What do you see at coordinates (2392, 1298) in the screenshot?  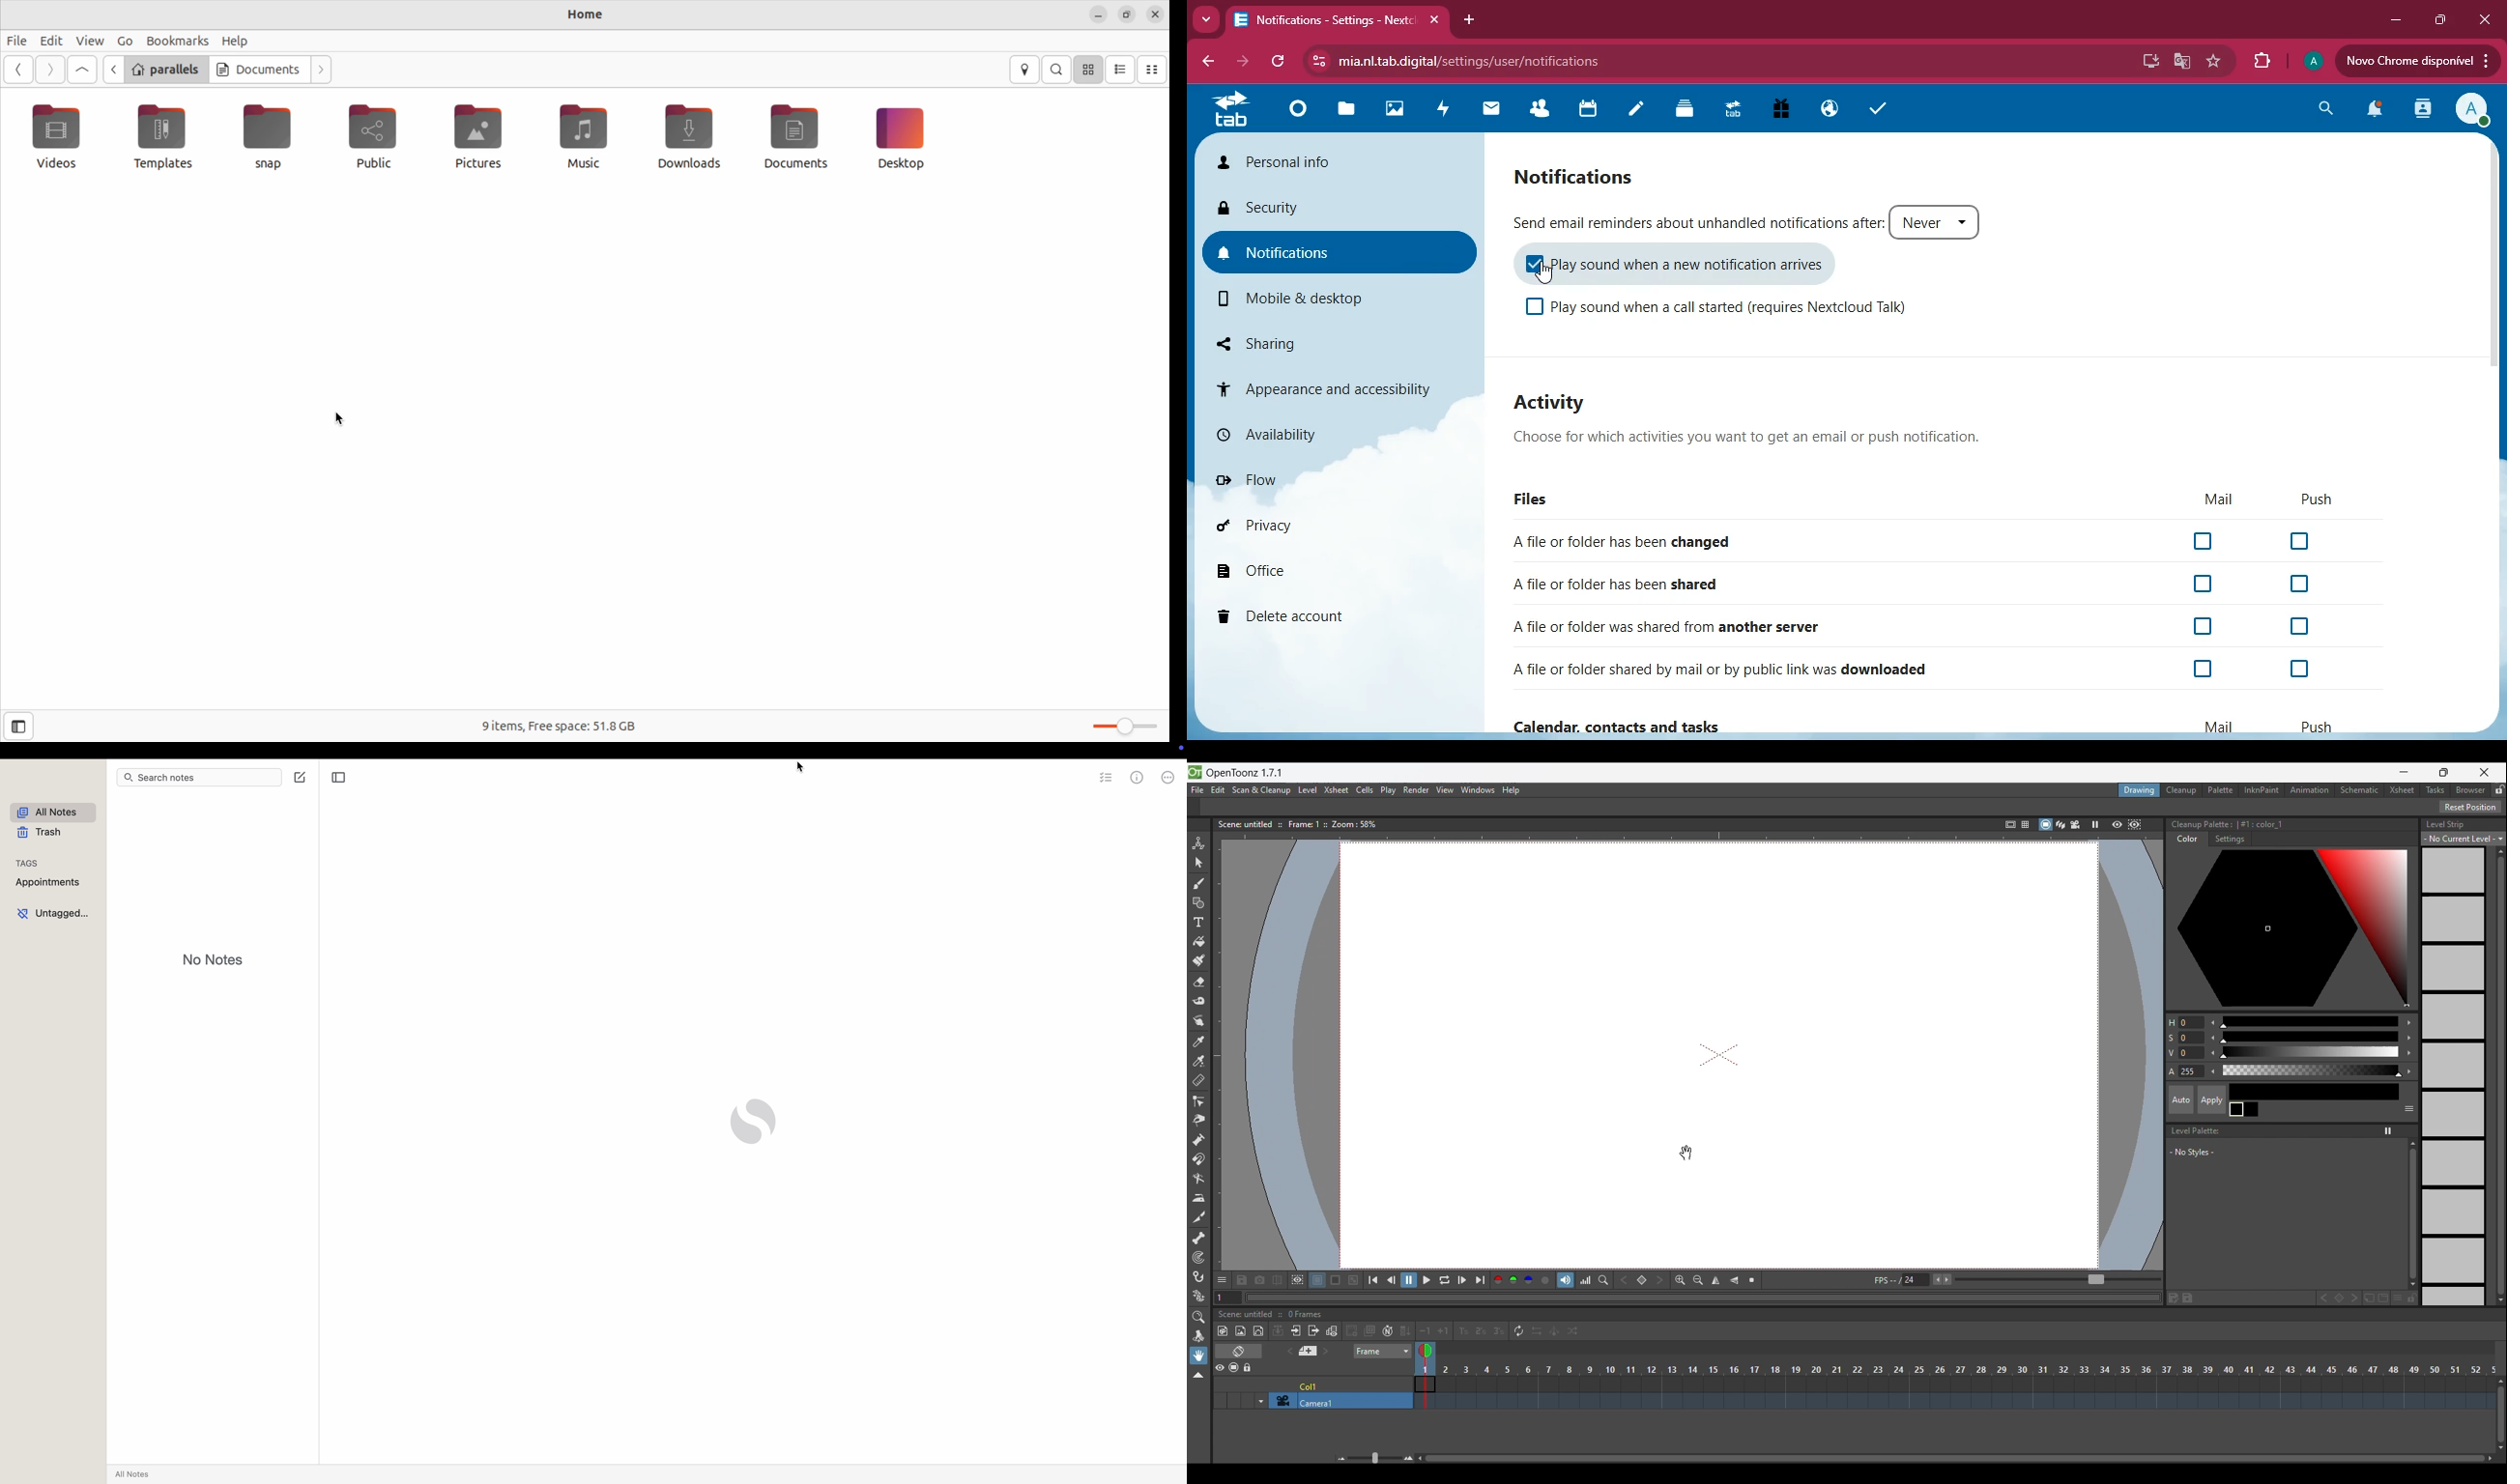 I see `New style` at bounding box center [2392, 1298].